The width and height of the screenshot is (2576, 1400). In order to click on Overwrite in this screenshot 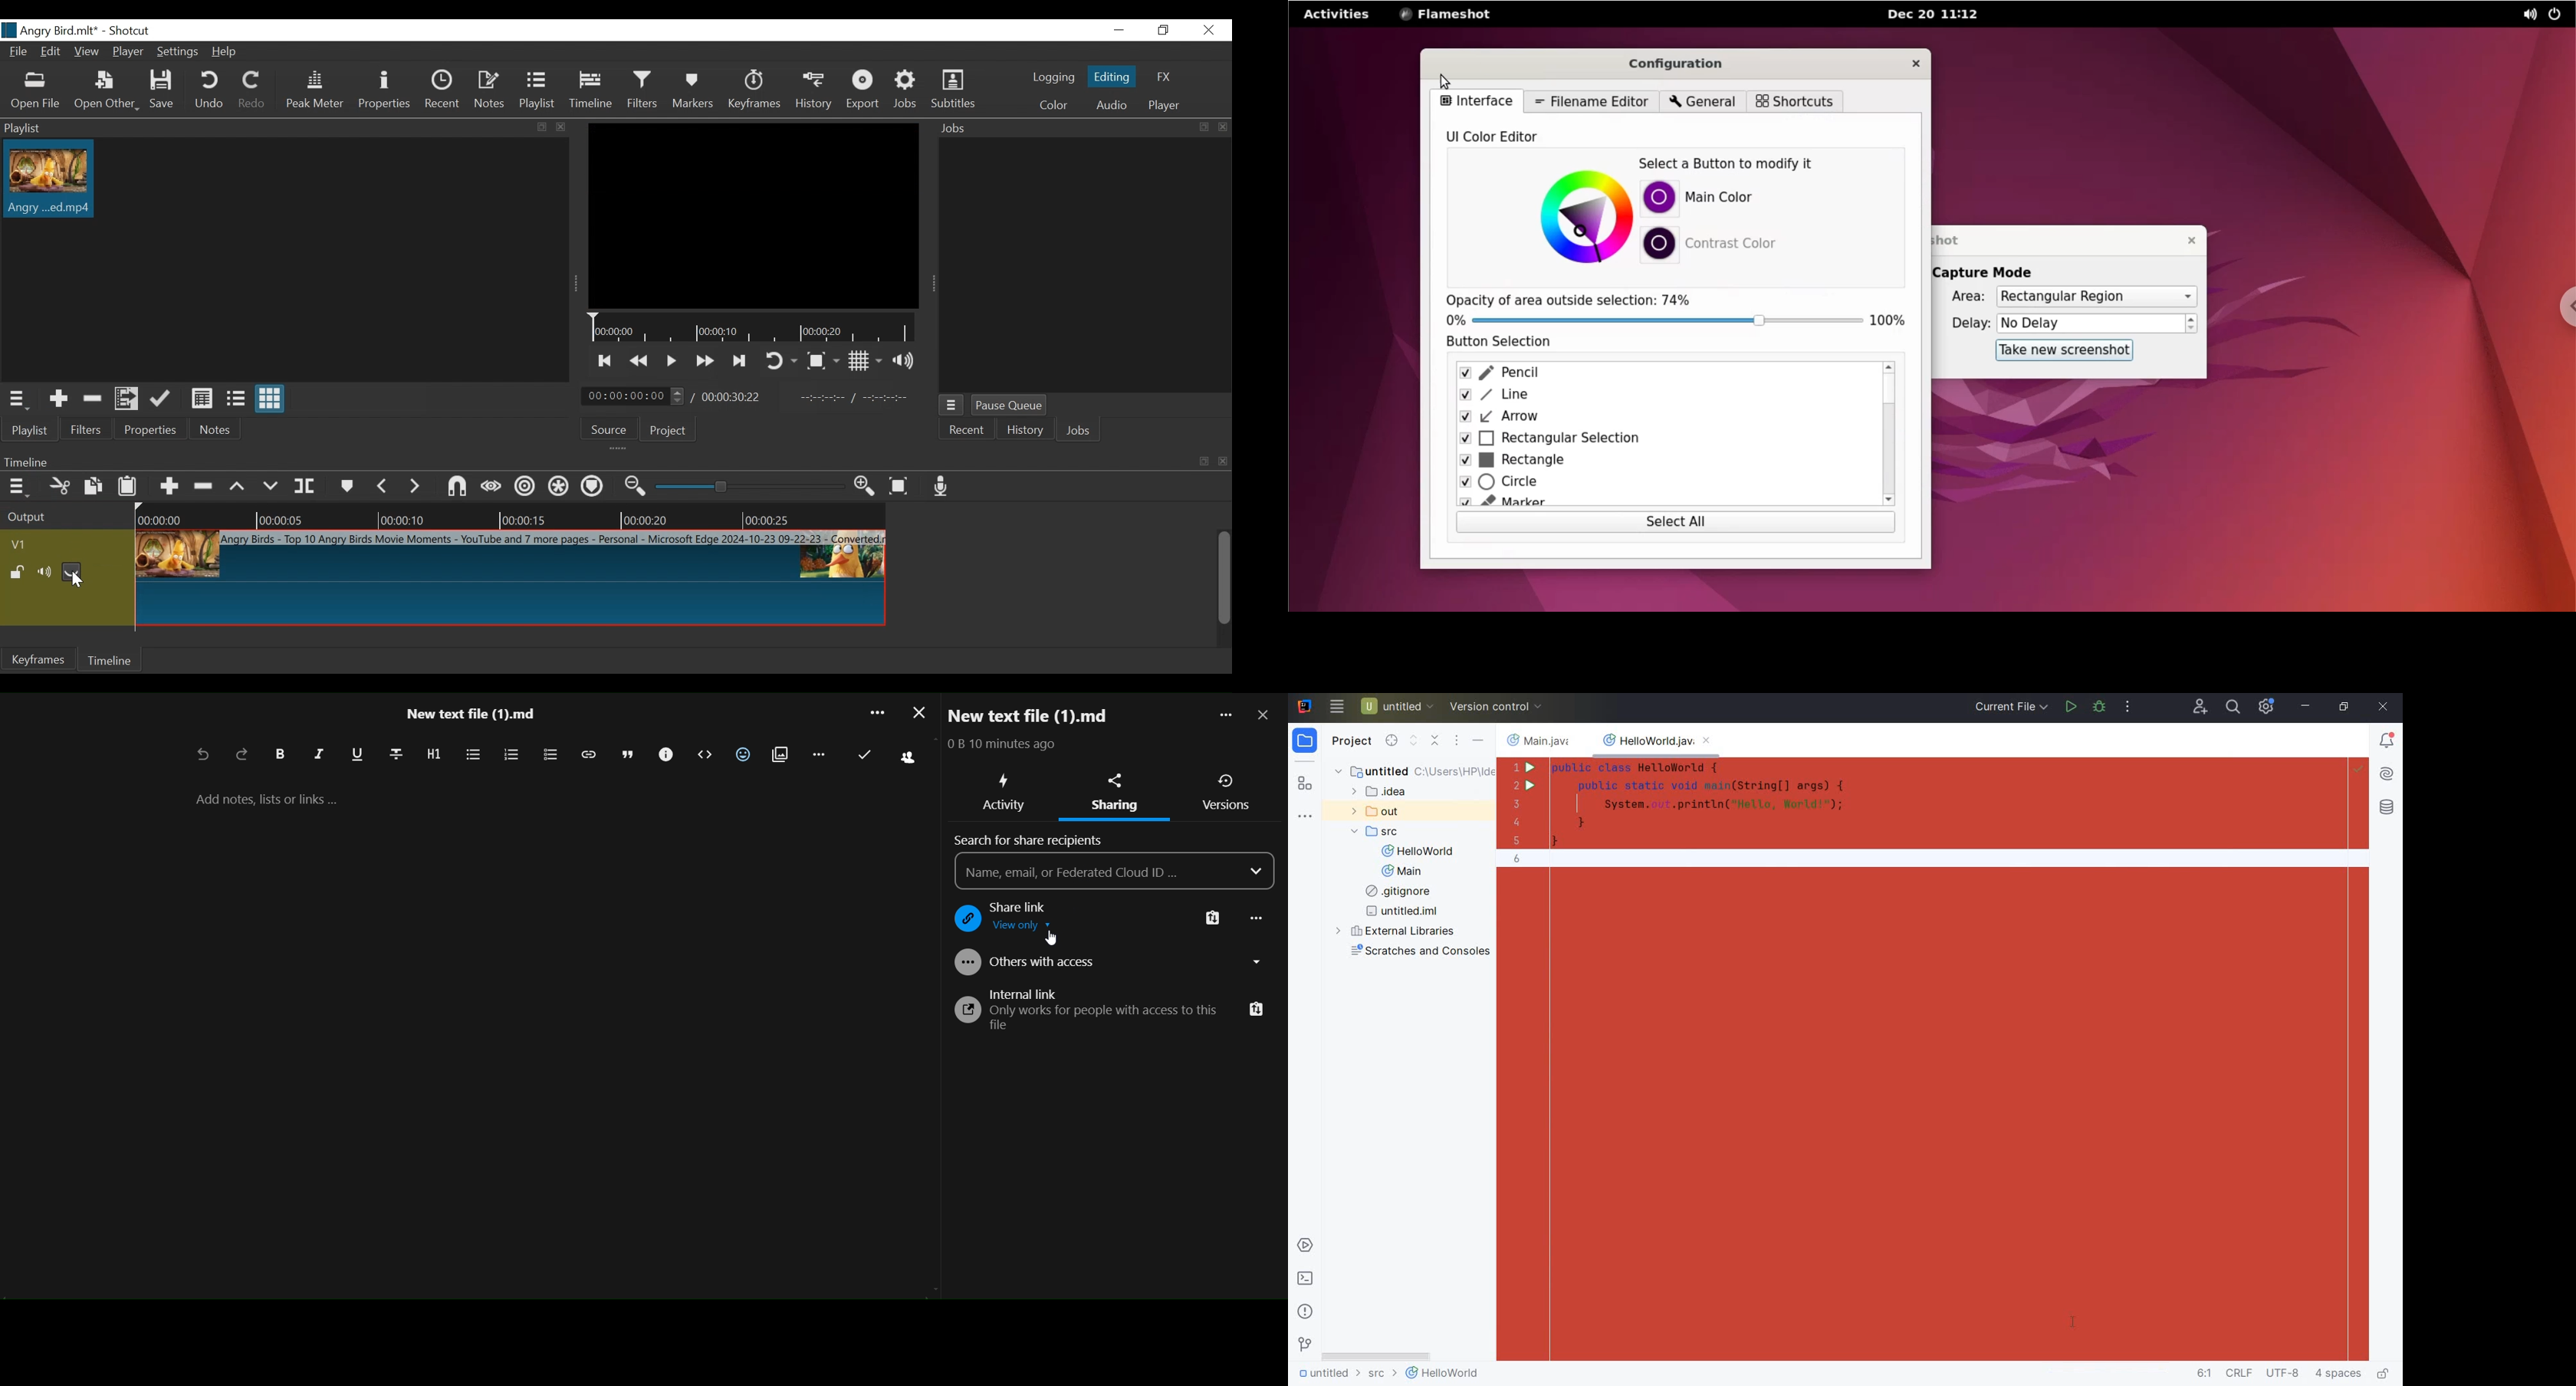, I will do `click(269, 487)`.